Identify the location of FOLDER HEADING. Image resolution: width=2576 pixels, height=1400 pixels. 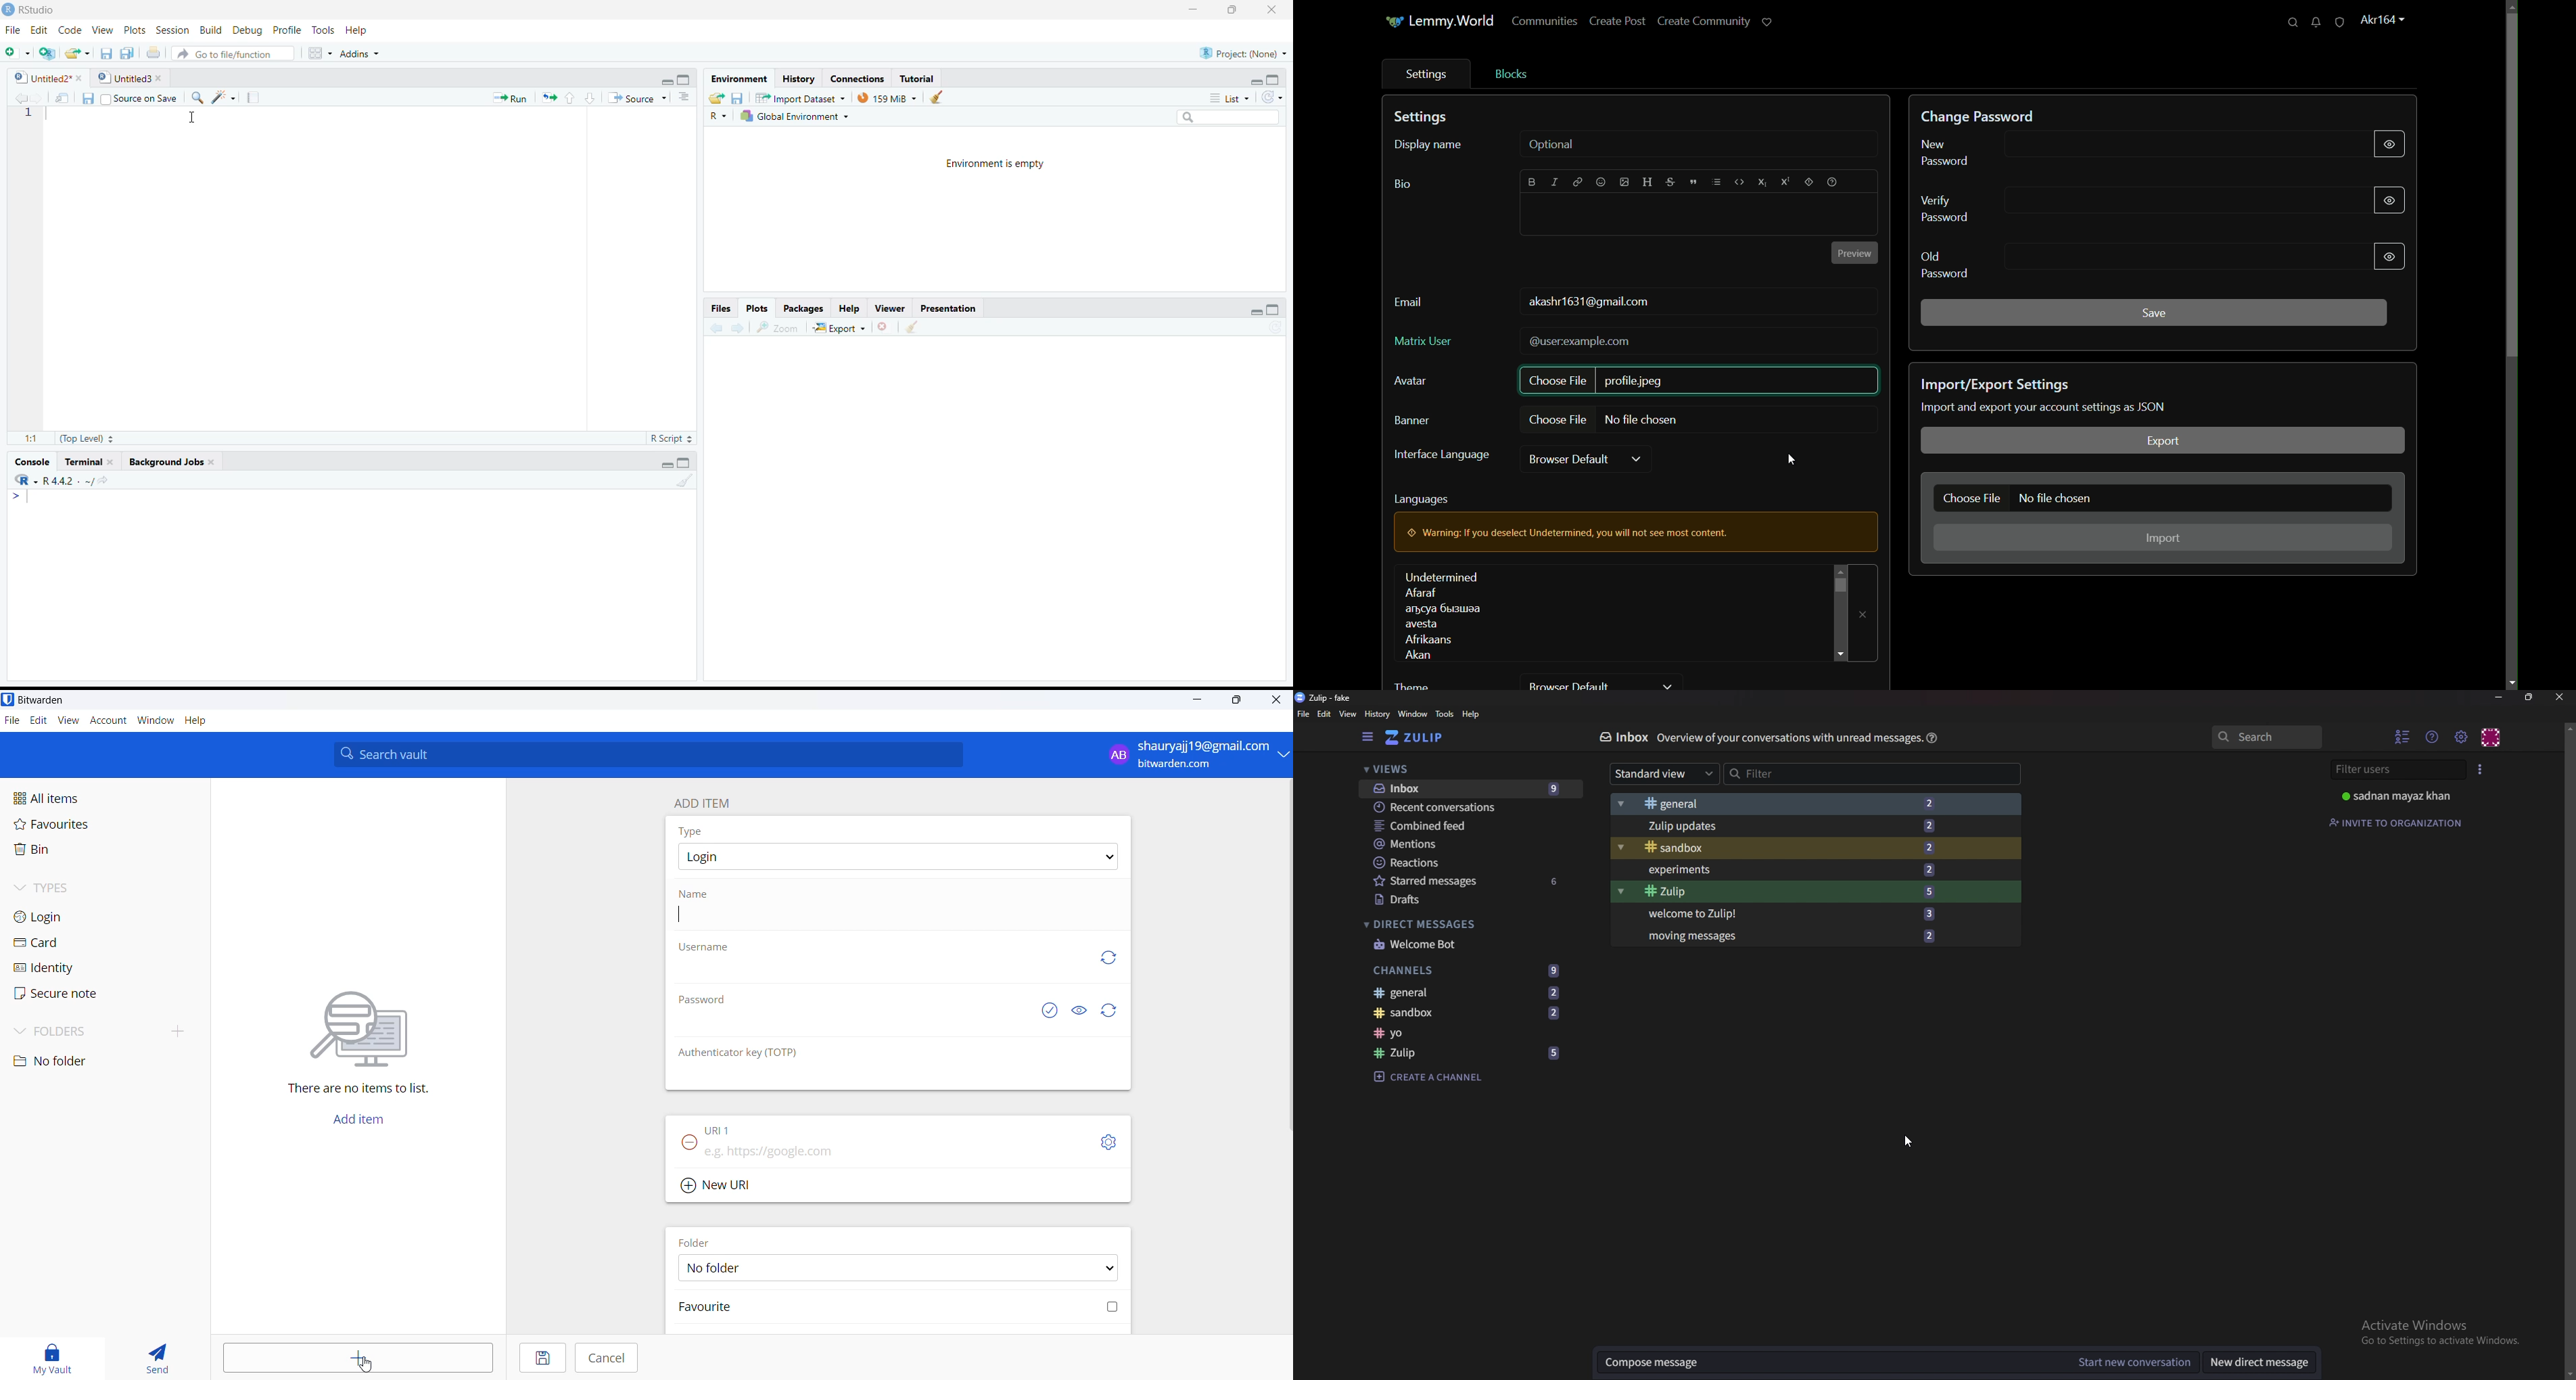
(694, 1241).